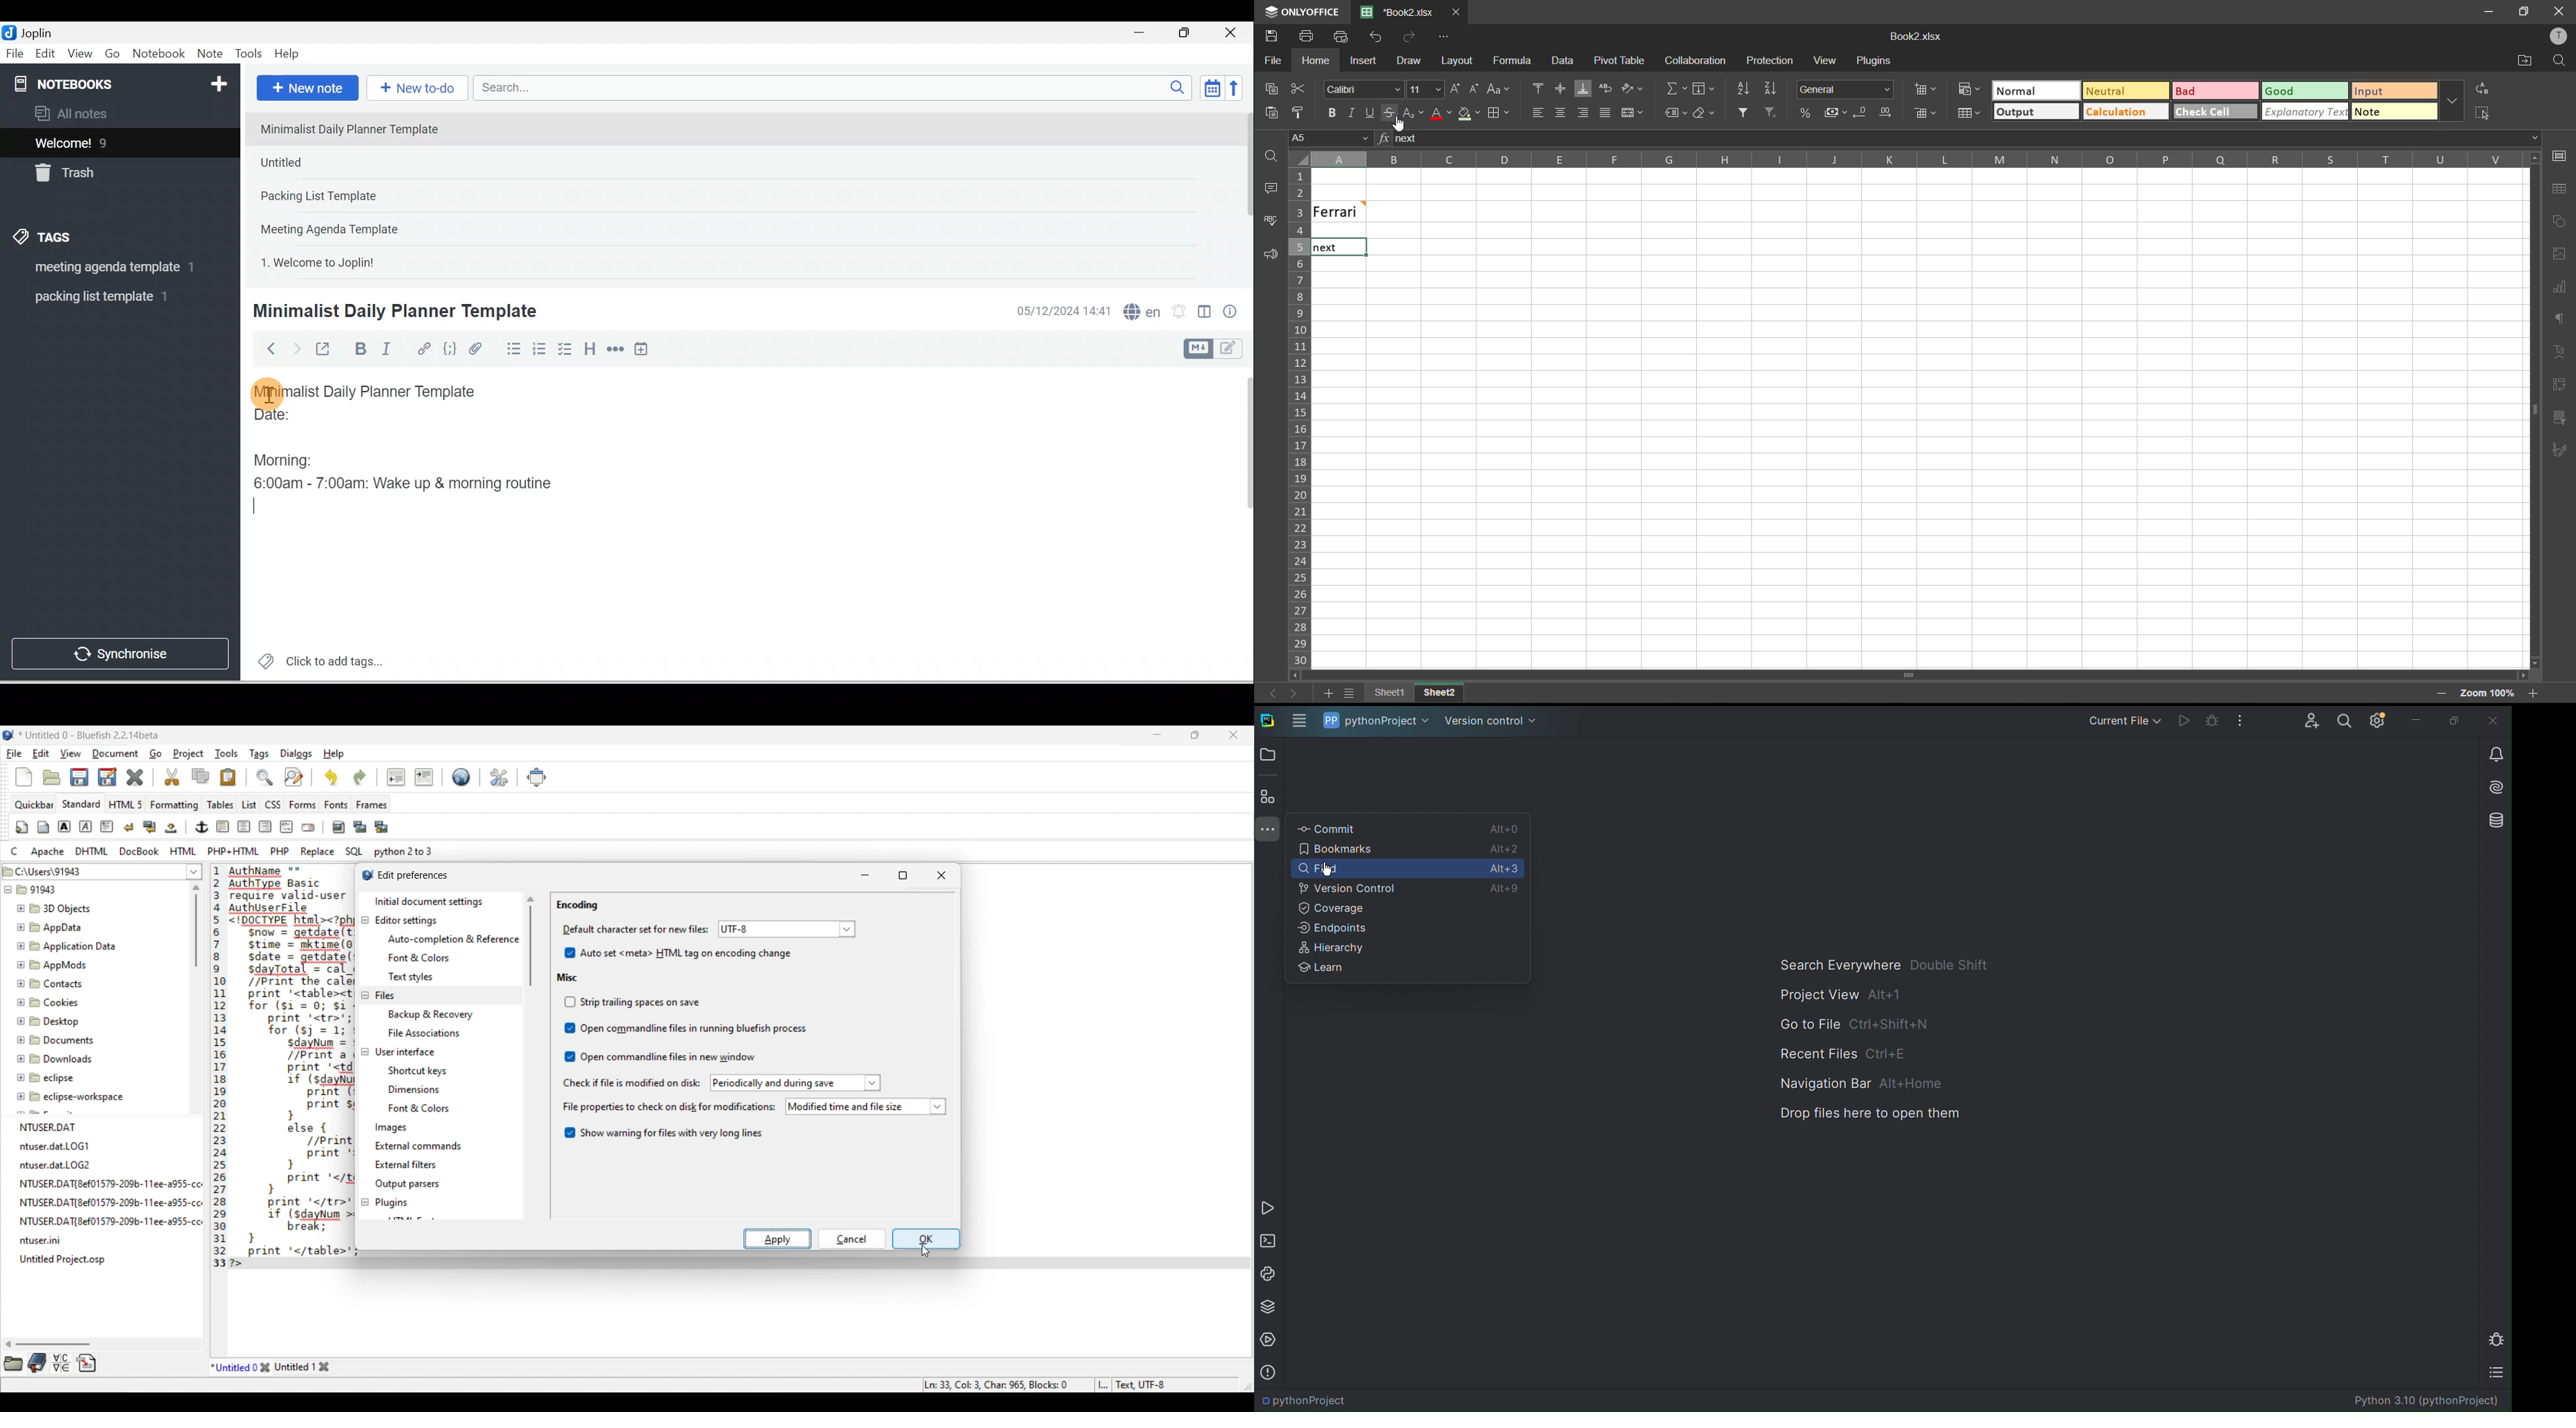 The width and height of the screenshot is (2576, 1428). I want to click on zoom out, so click(2439, 695).